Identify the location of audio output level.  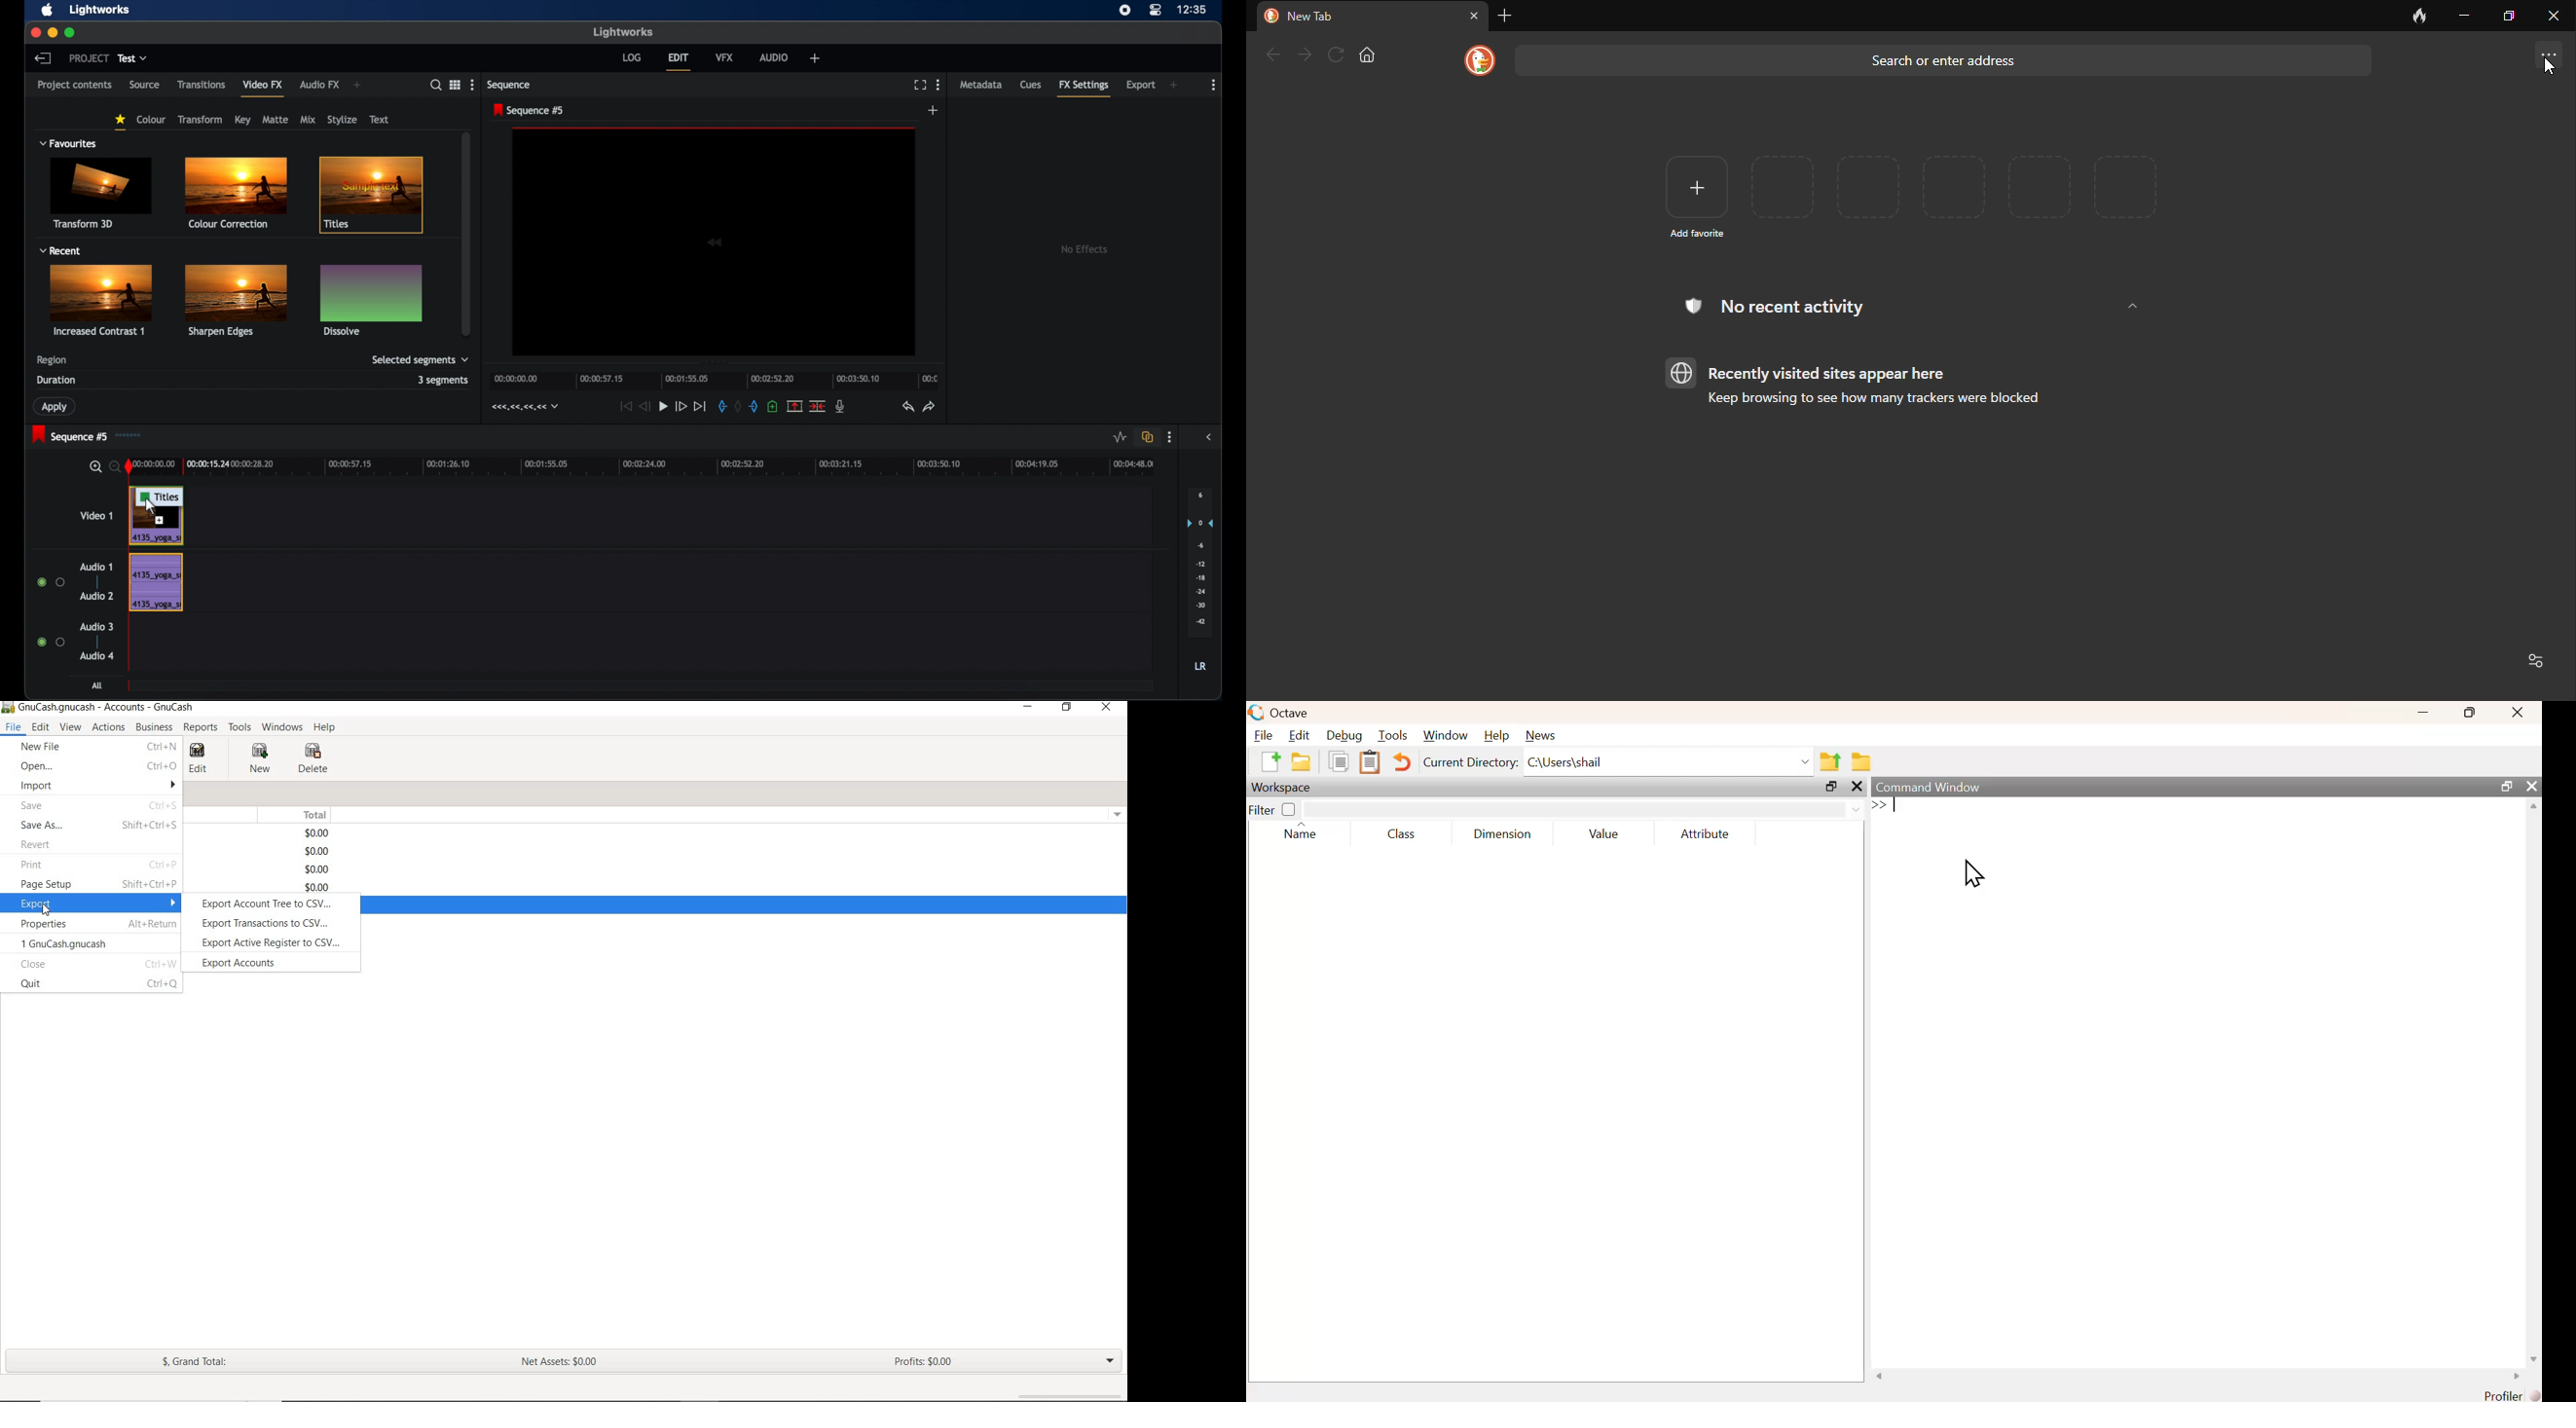
(1200, 563).